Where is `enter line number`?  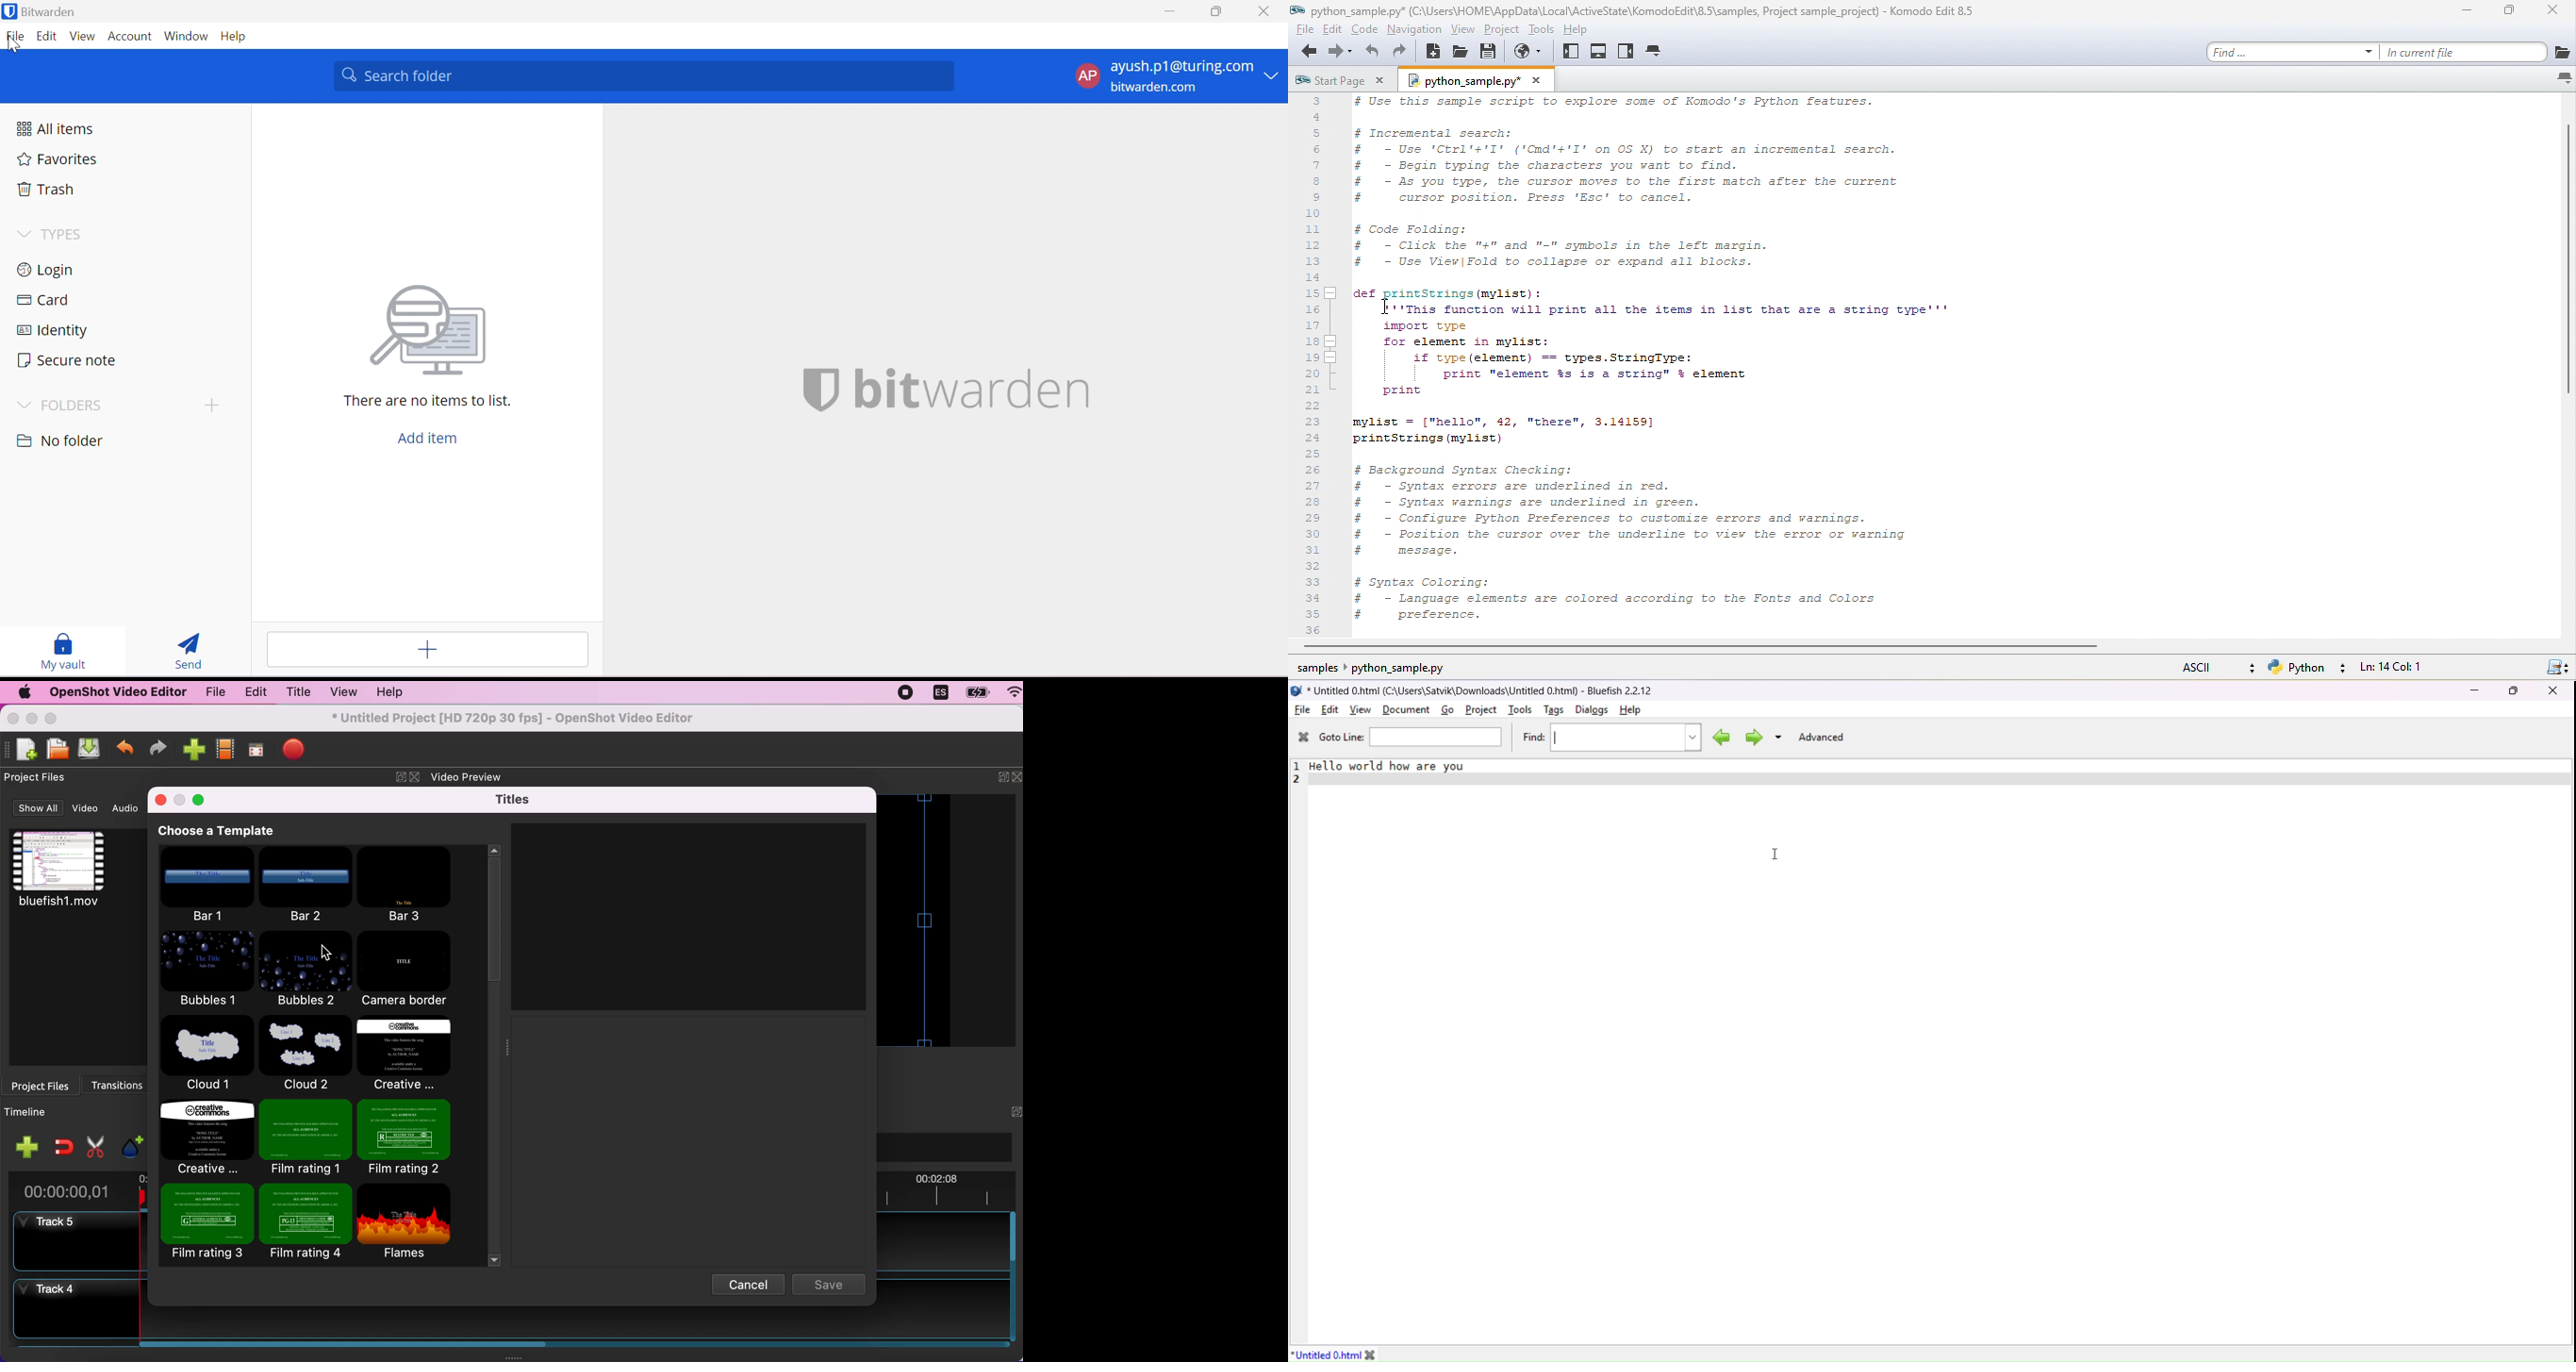 enter line number is located at coordinates (1437, 737).